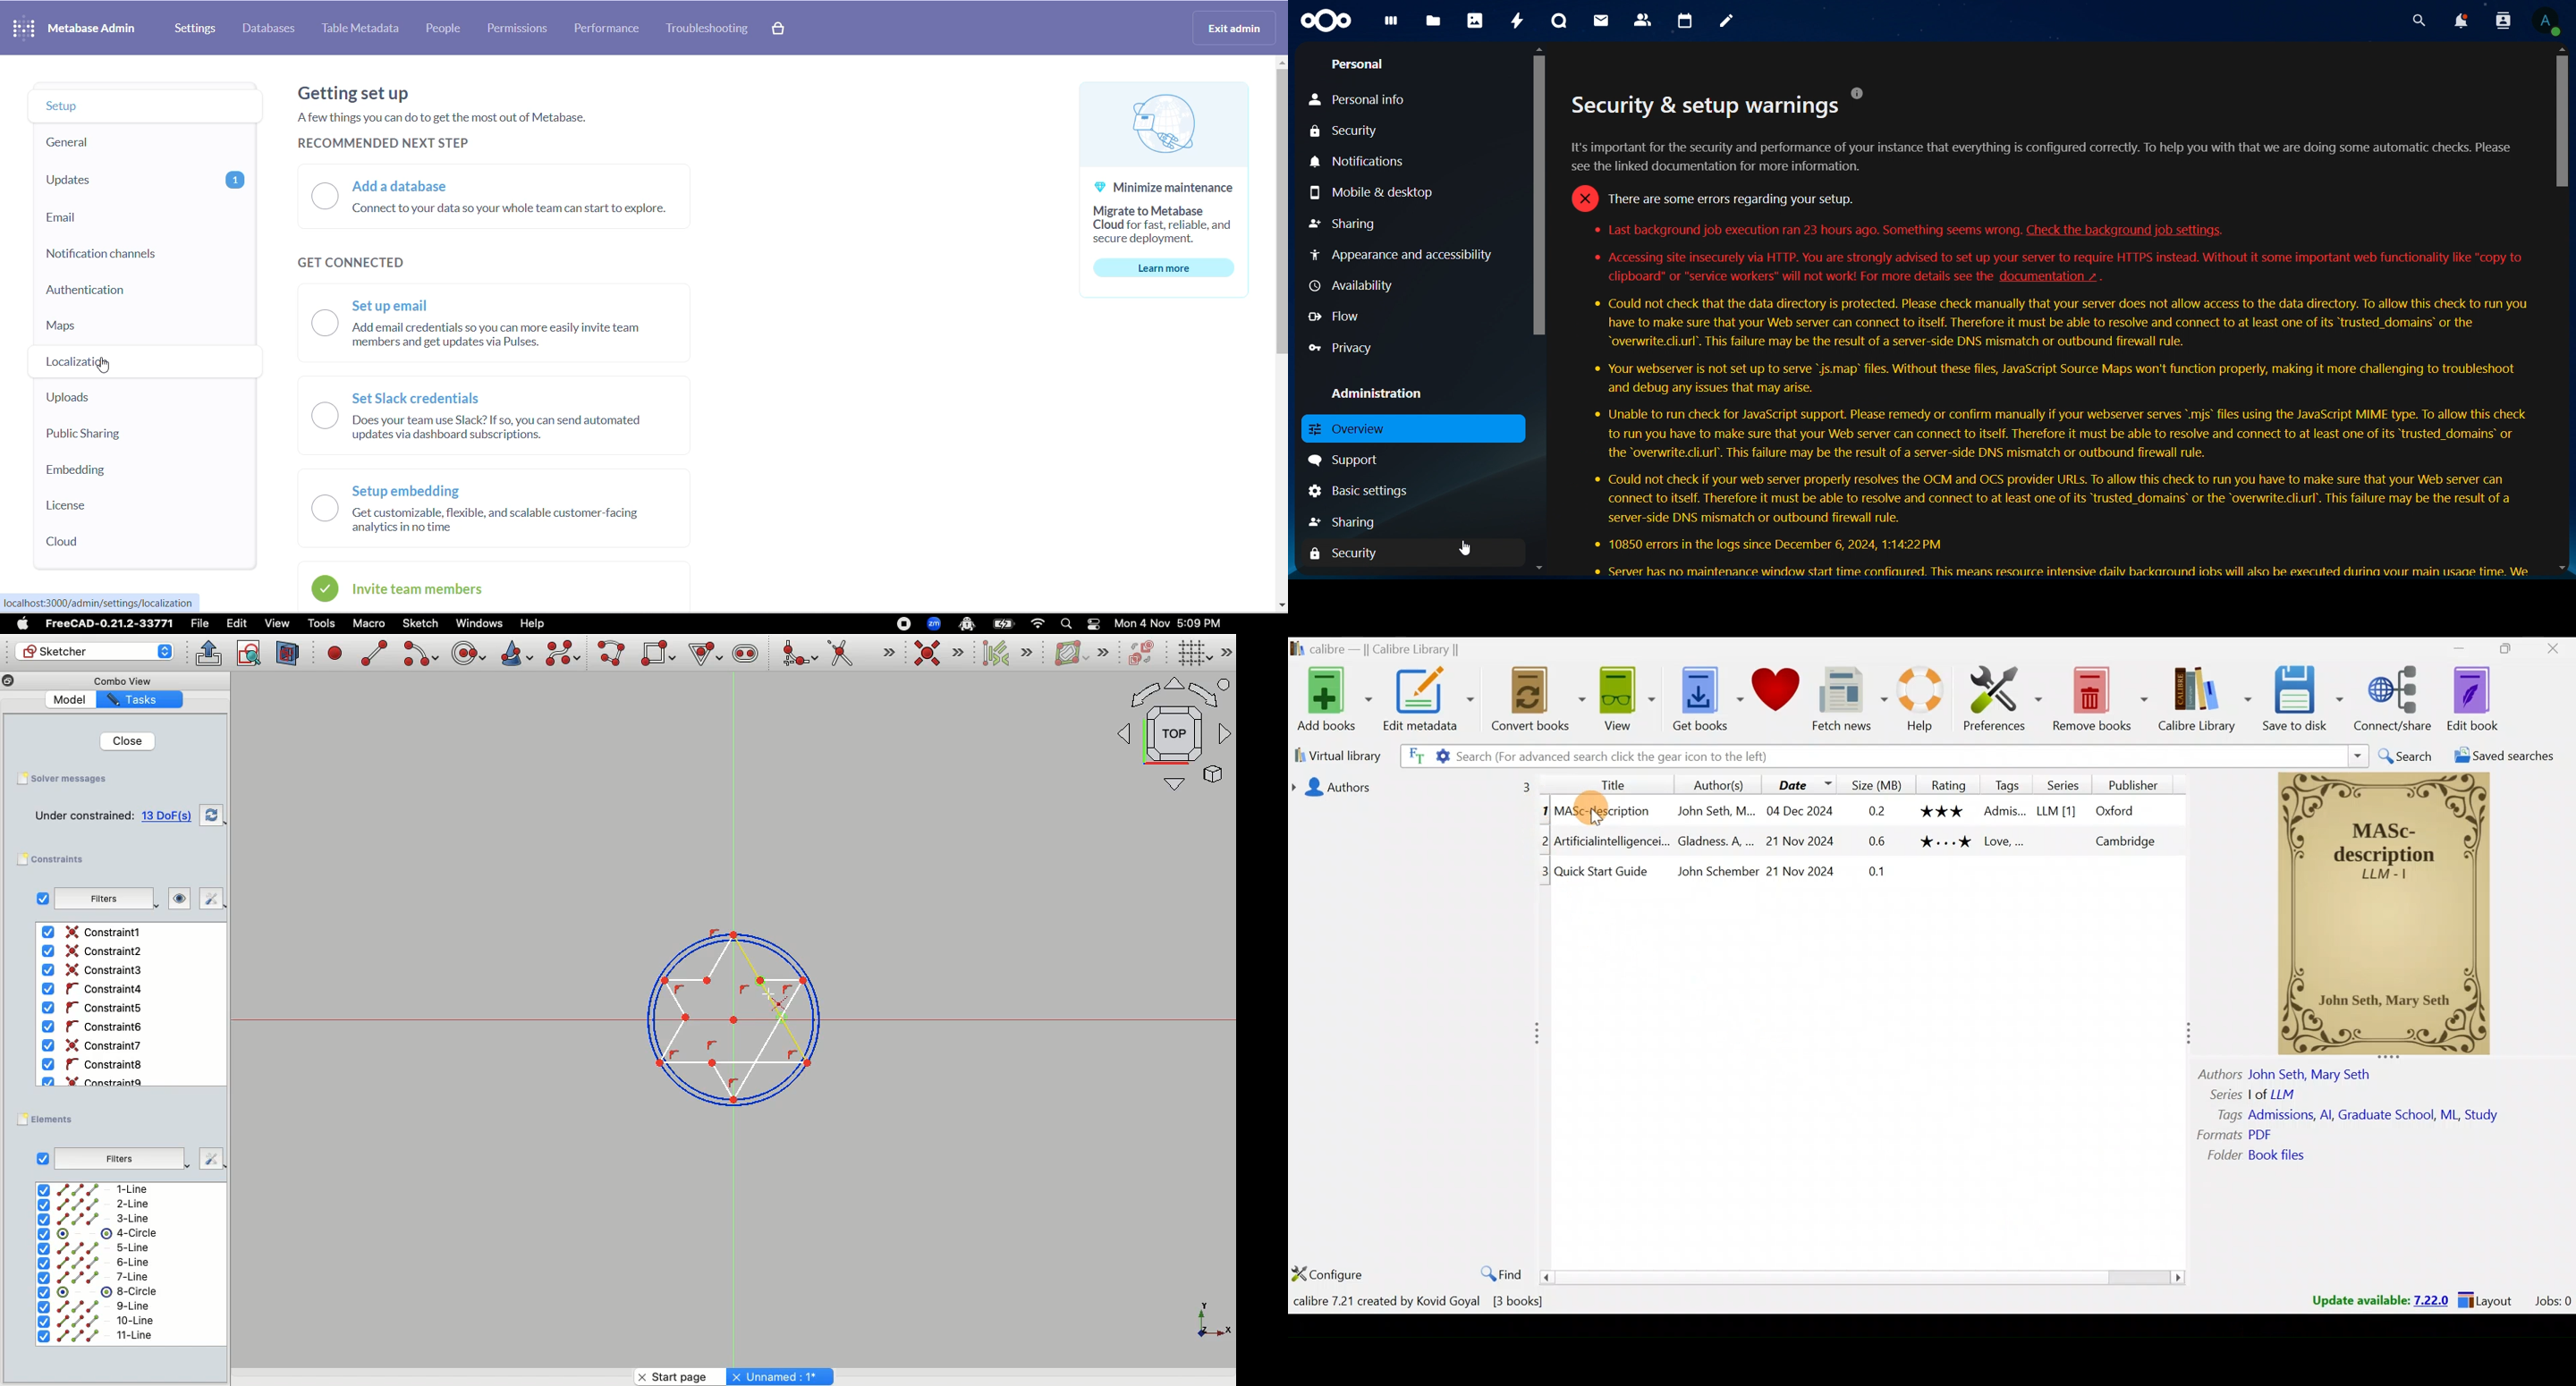 The width and height of the screenshot is (2576, 1400). What do you see at coordinates (1601, 20) in the screenshot?
I see `mail` at bounding box center [1601, 20].